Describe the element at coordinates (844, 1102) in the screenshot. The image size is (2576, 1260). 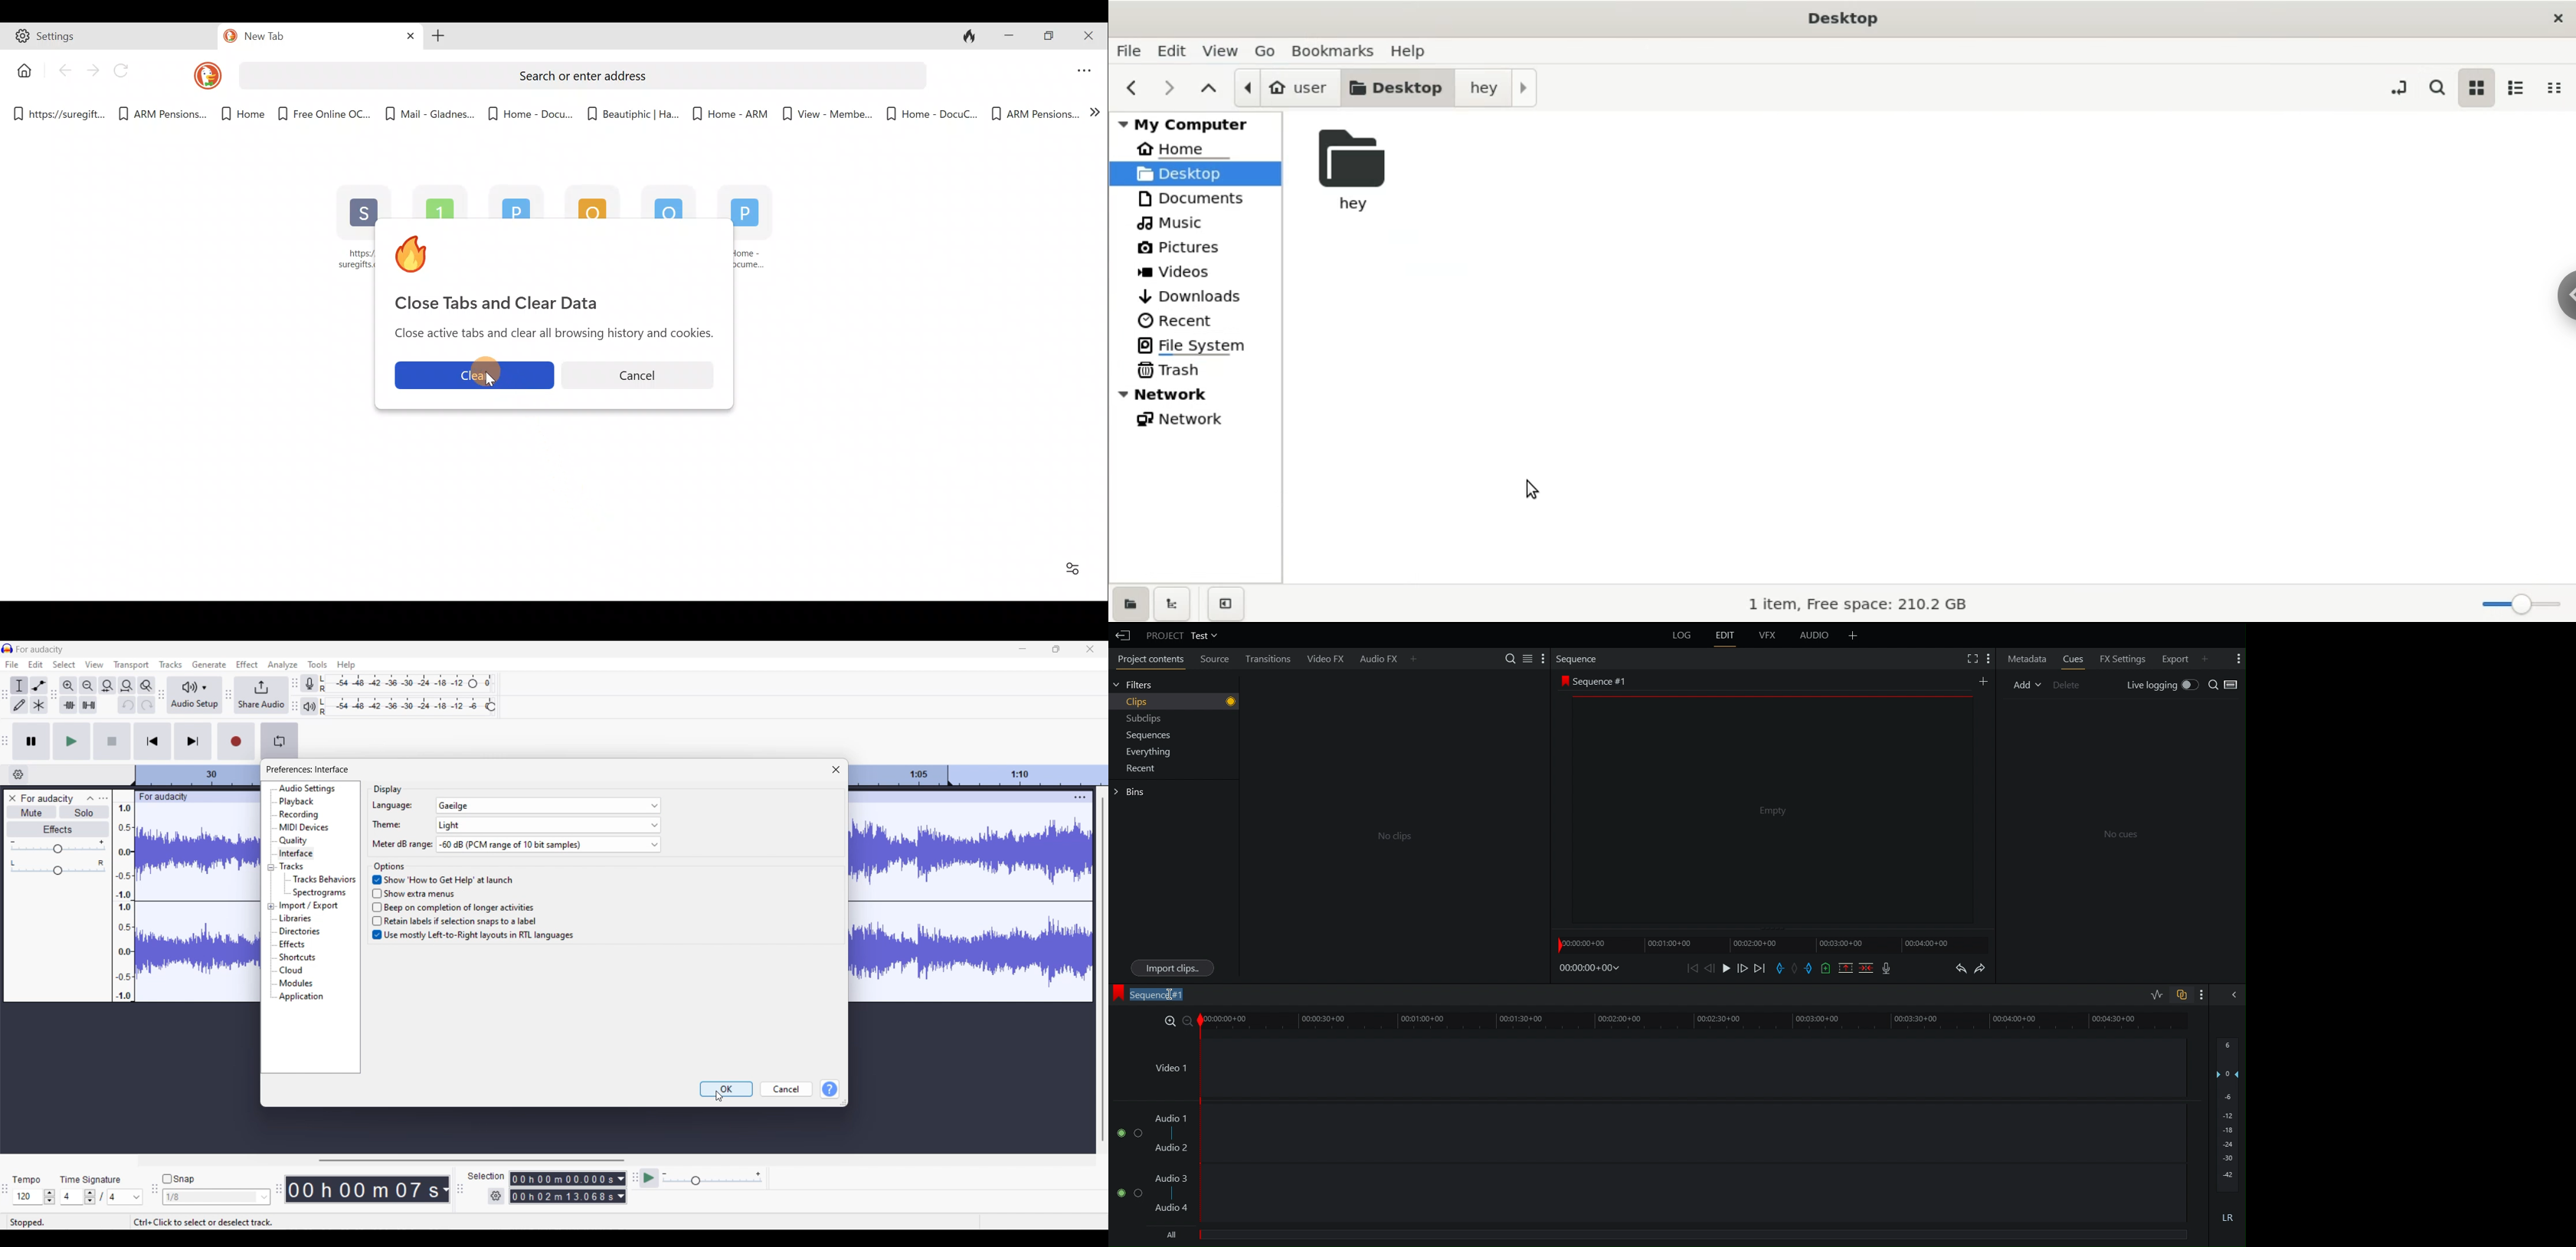
I see `Change dimension of window` at that location.